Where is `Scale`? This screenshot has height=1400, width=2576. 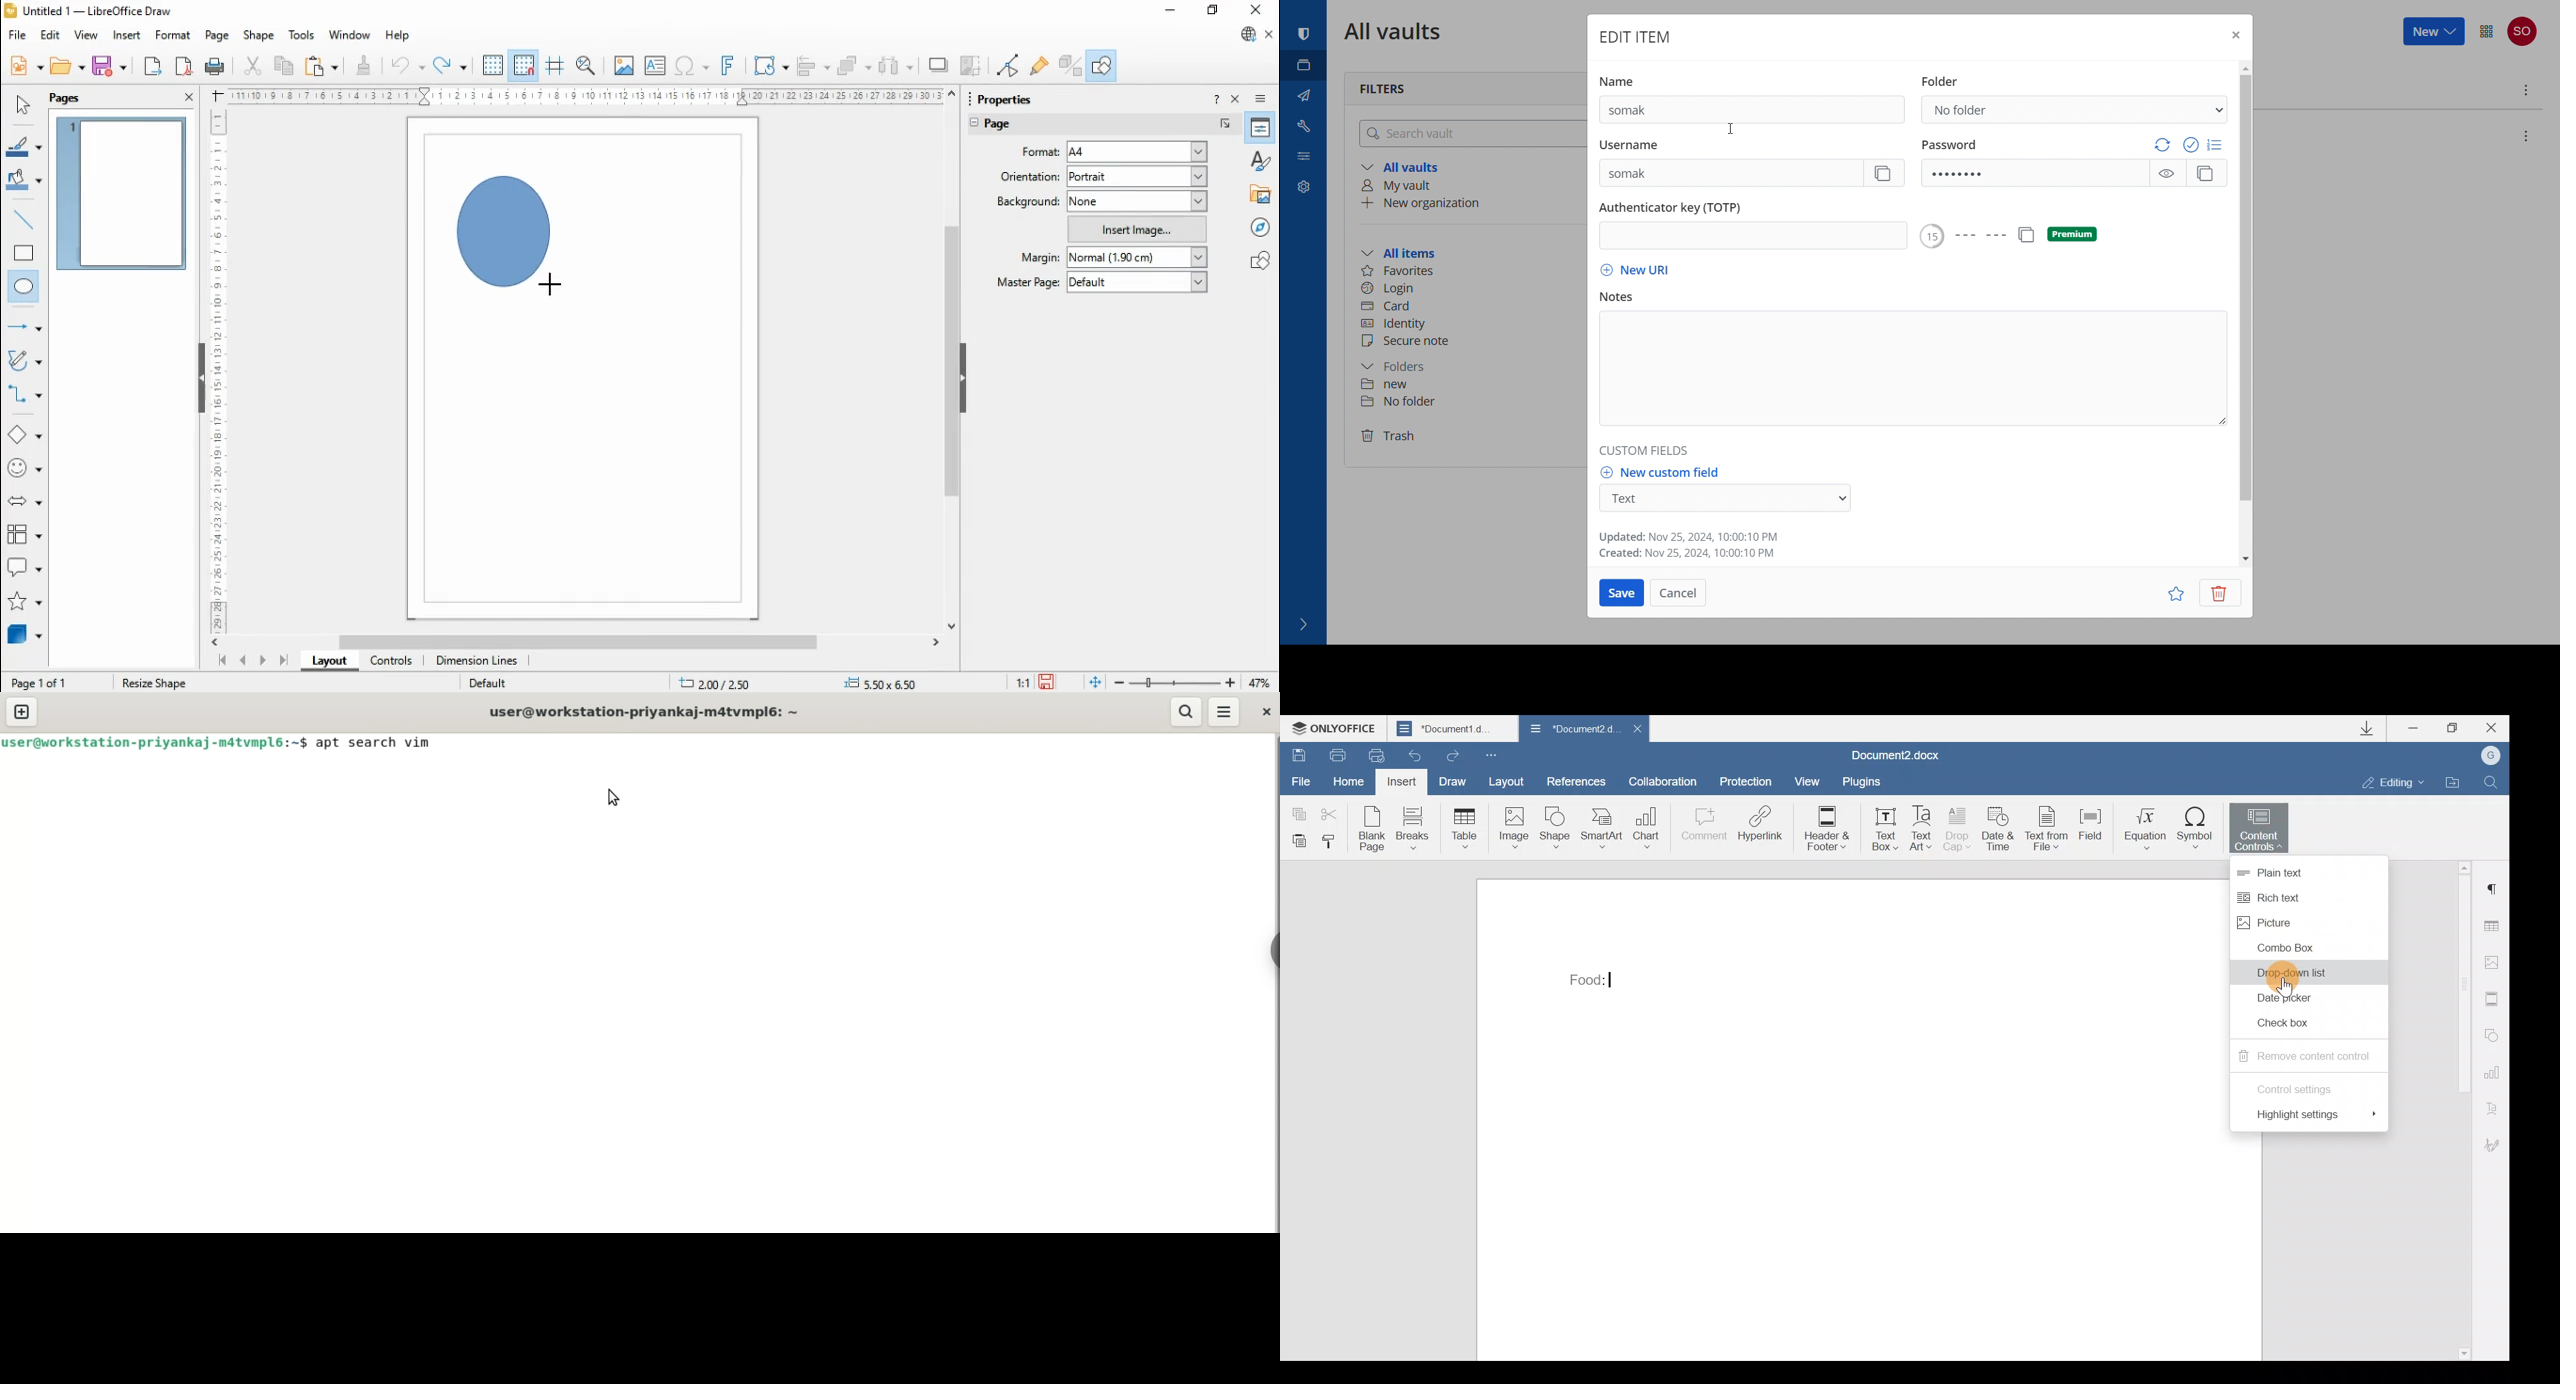 Scale is located at coordinates (585, 96).